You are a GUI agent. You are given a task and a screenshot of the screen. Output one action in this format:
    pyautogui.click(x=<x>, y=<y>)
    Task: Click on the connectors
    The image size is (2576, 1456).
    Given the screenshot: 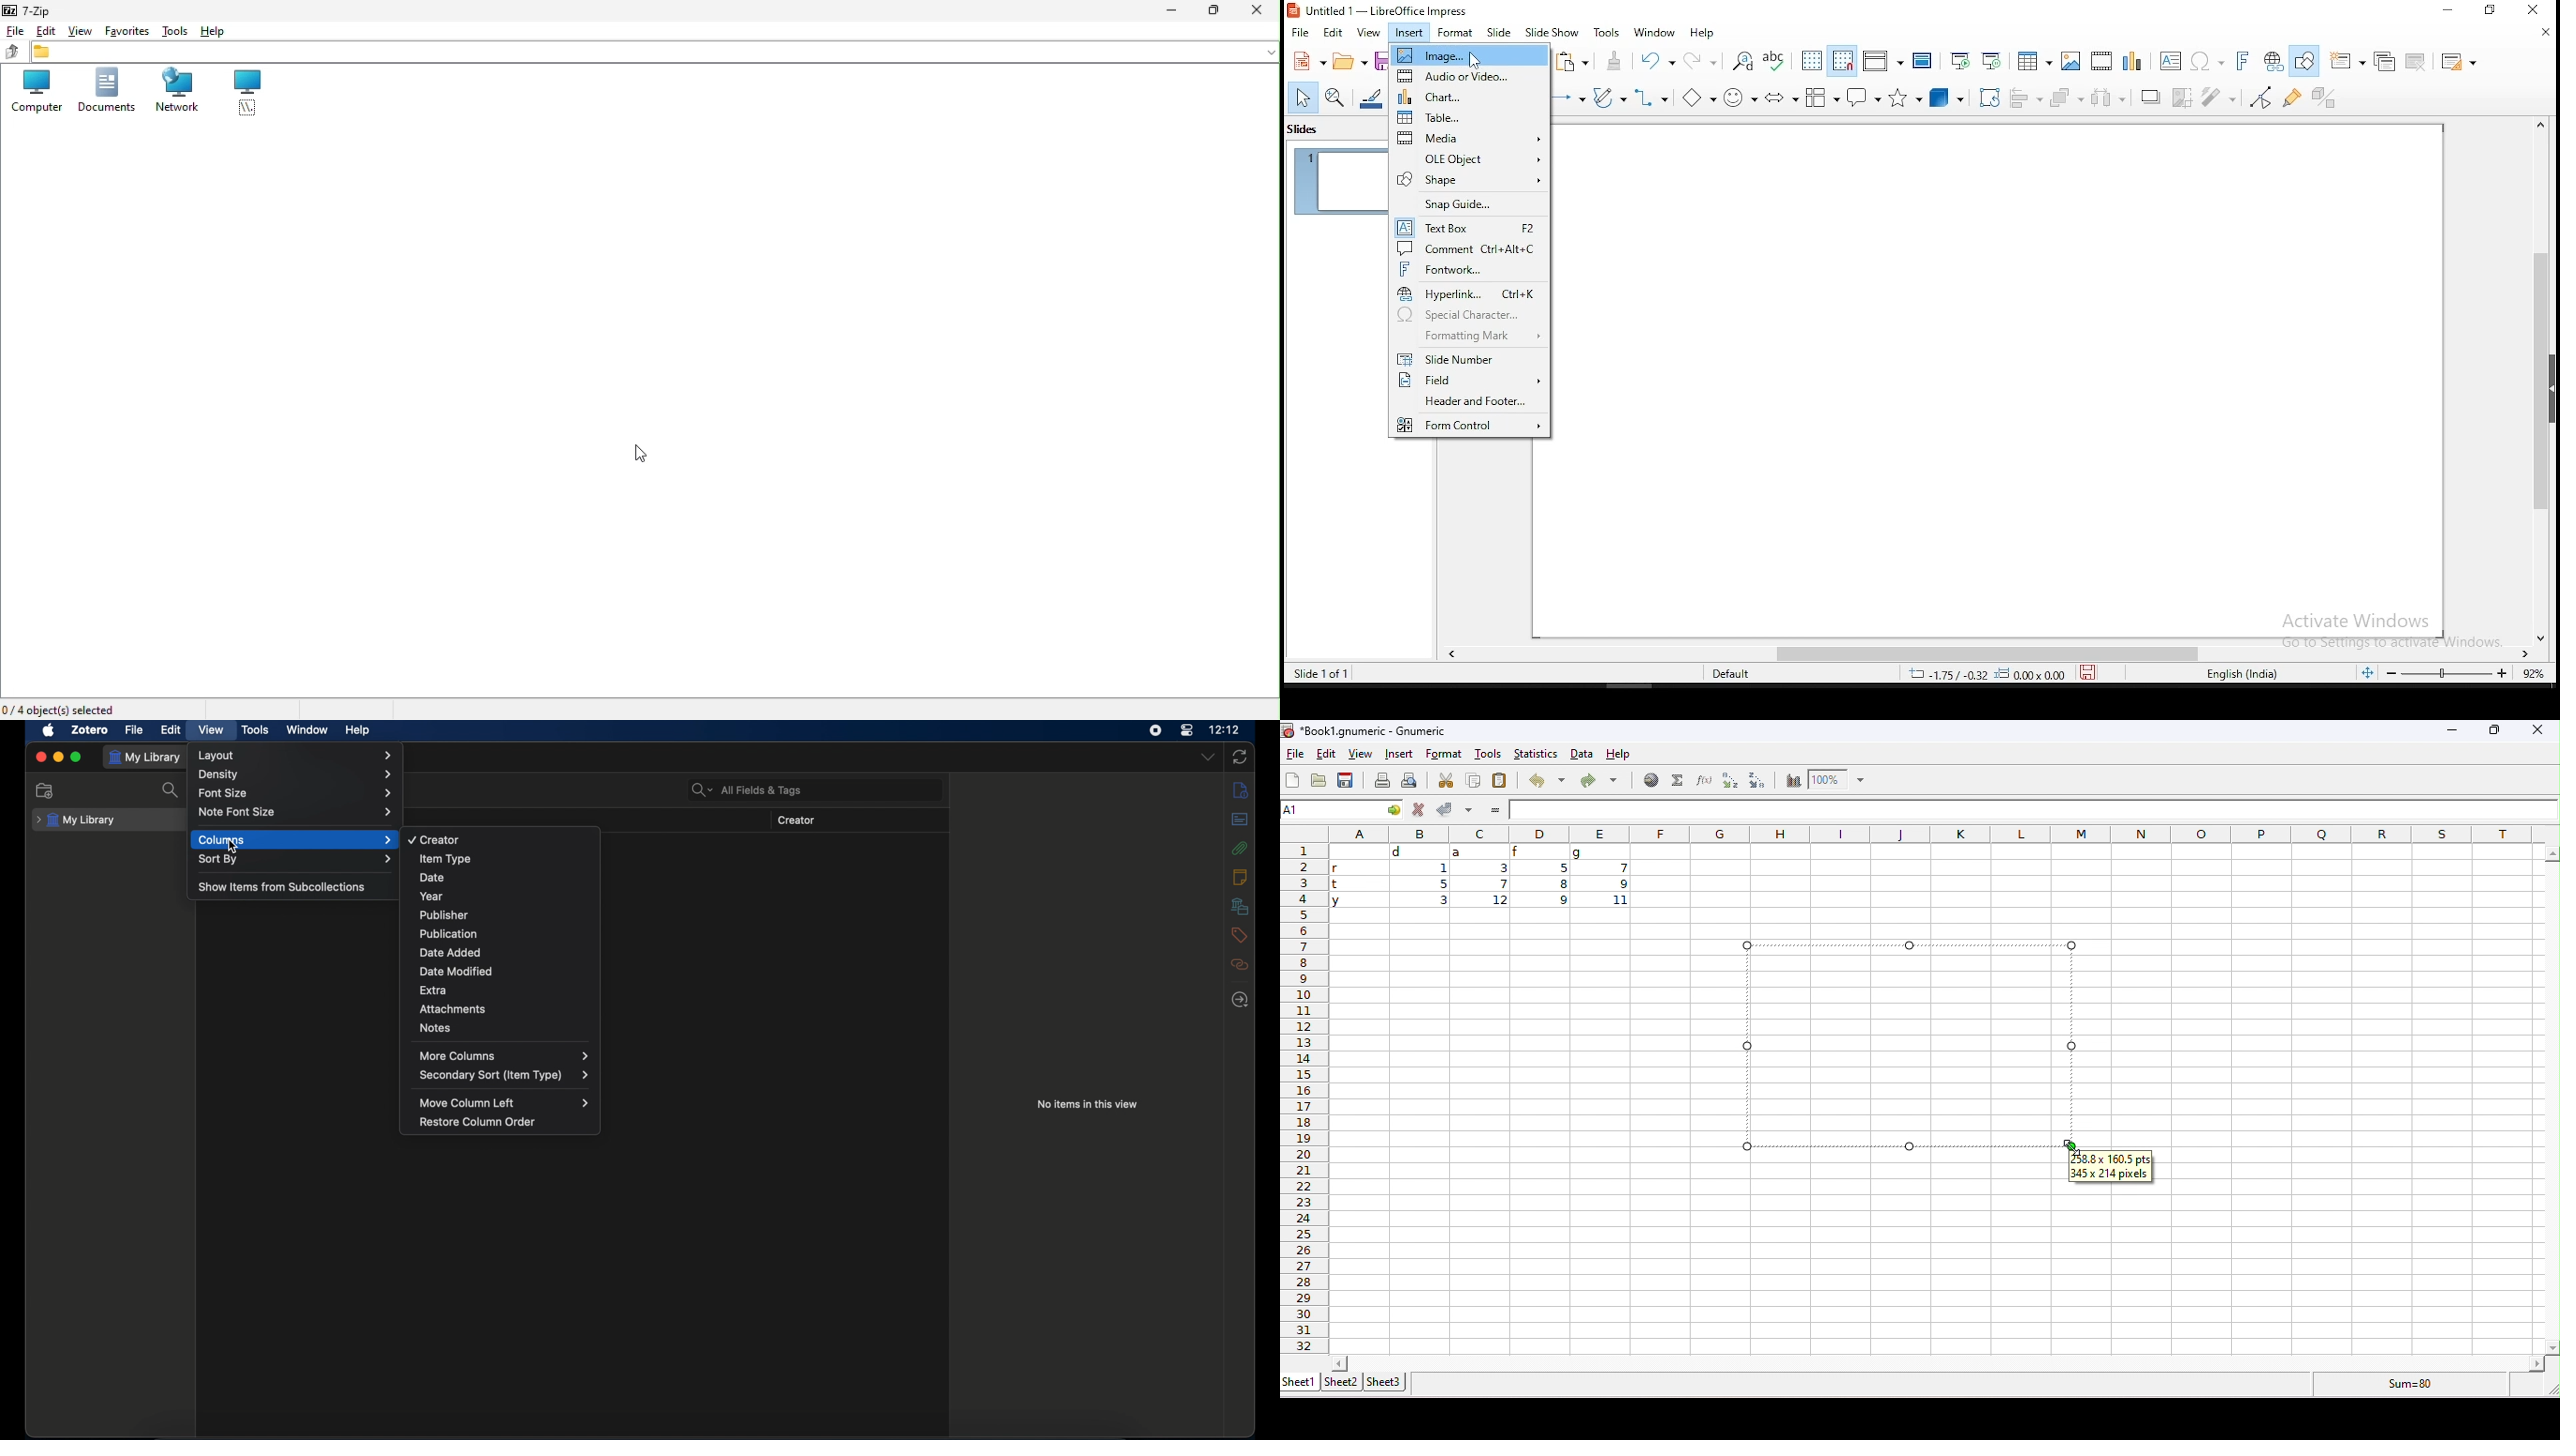 What is the action you would take?
    pyautogui.click(x=1654, y=97)
    